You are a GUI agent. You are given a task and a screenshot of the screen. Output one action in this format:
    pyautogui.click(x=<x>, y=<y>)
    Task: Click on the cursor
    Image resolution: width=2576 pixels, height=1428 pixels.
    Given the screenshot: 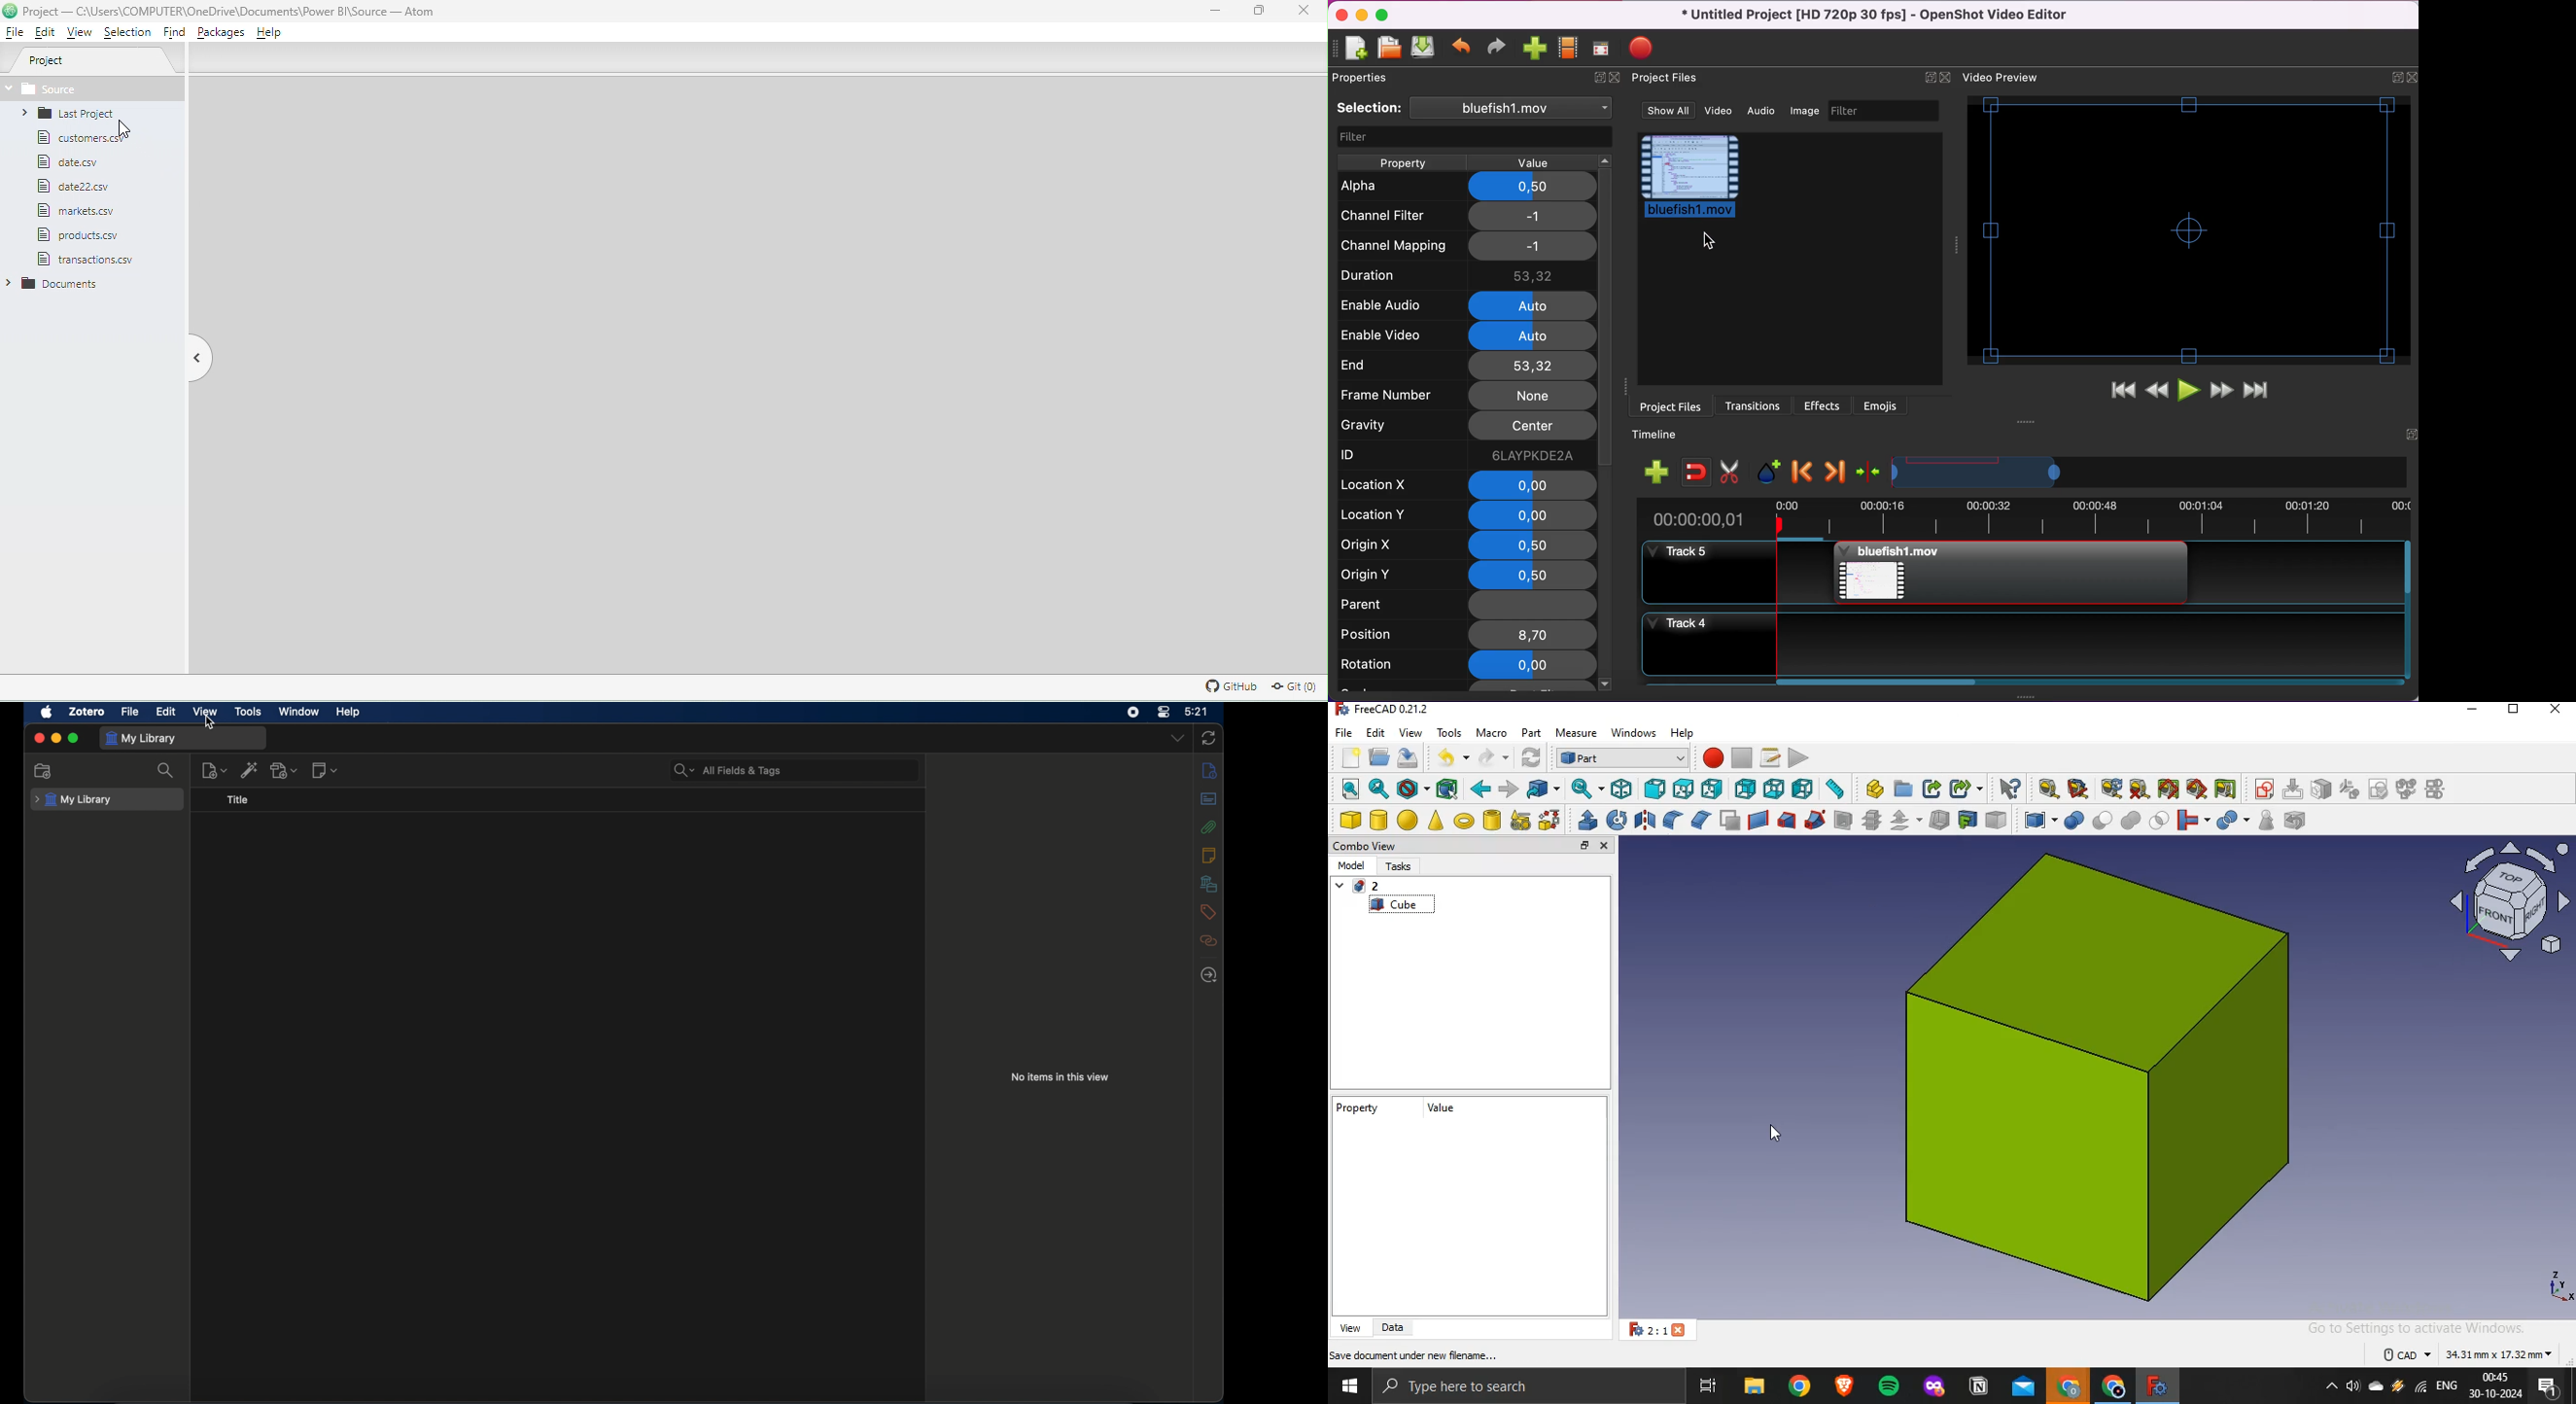 What is the action you would take?
    pyautogui.click(x=132, y=129)
    